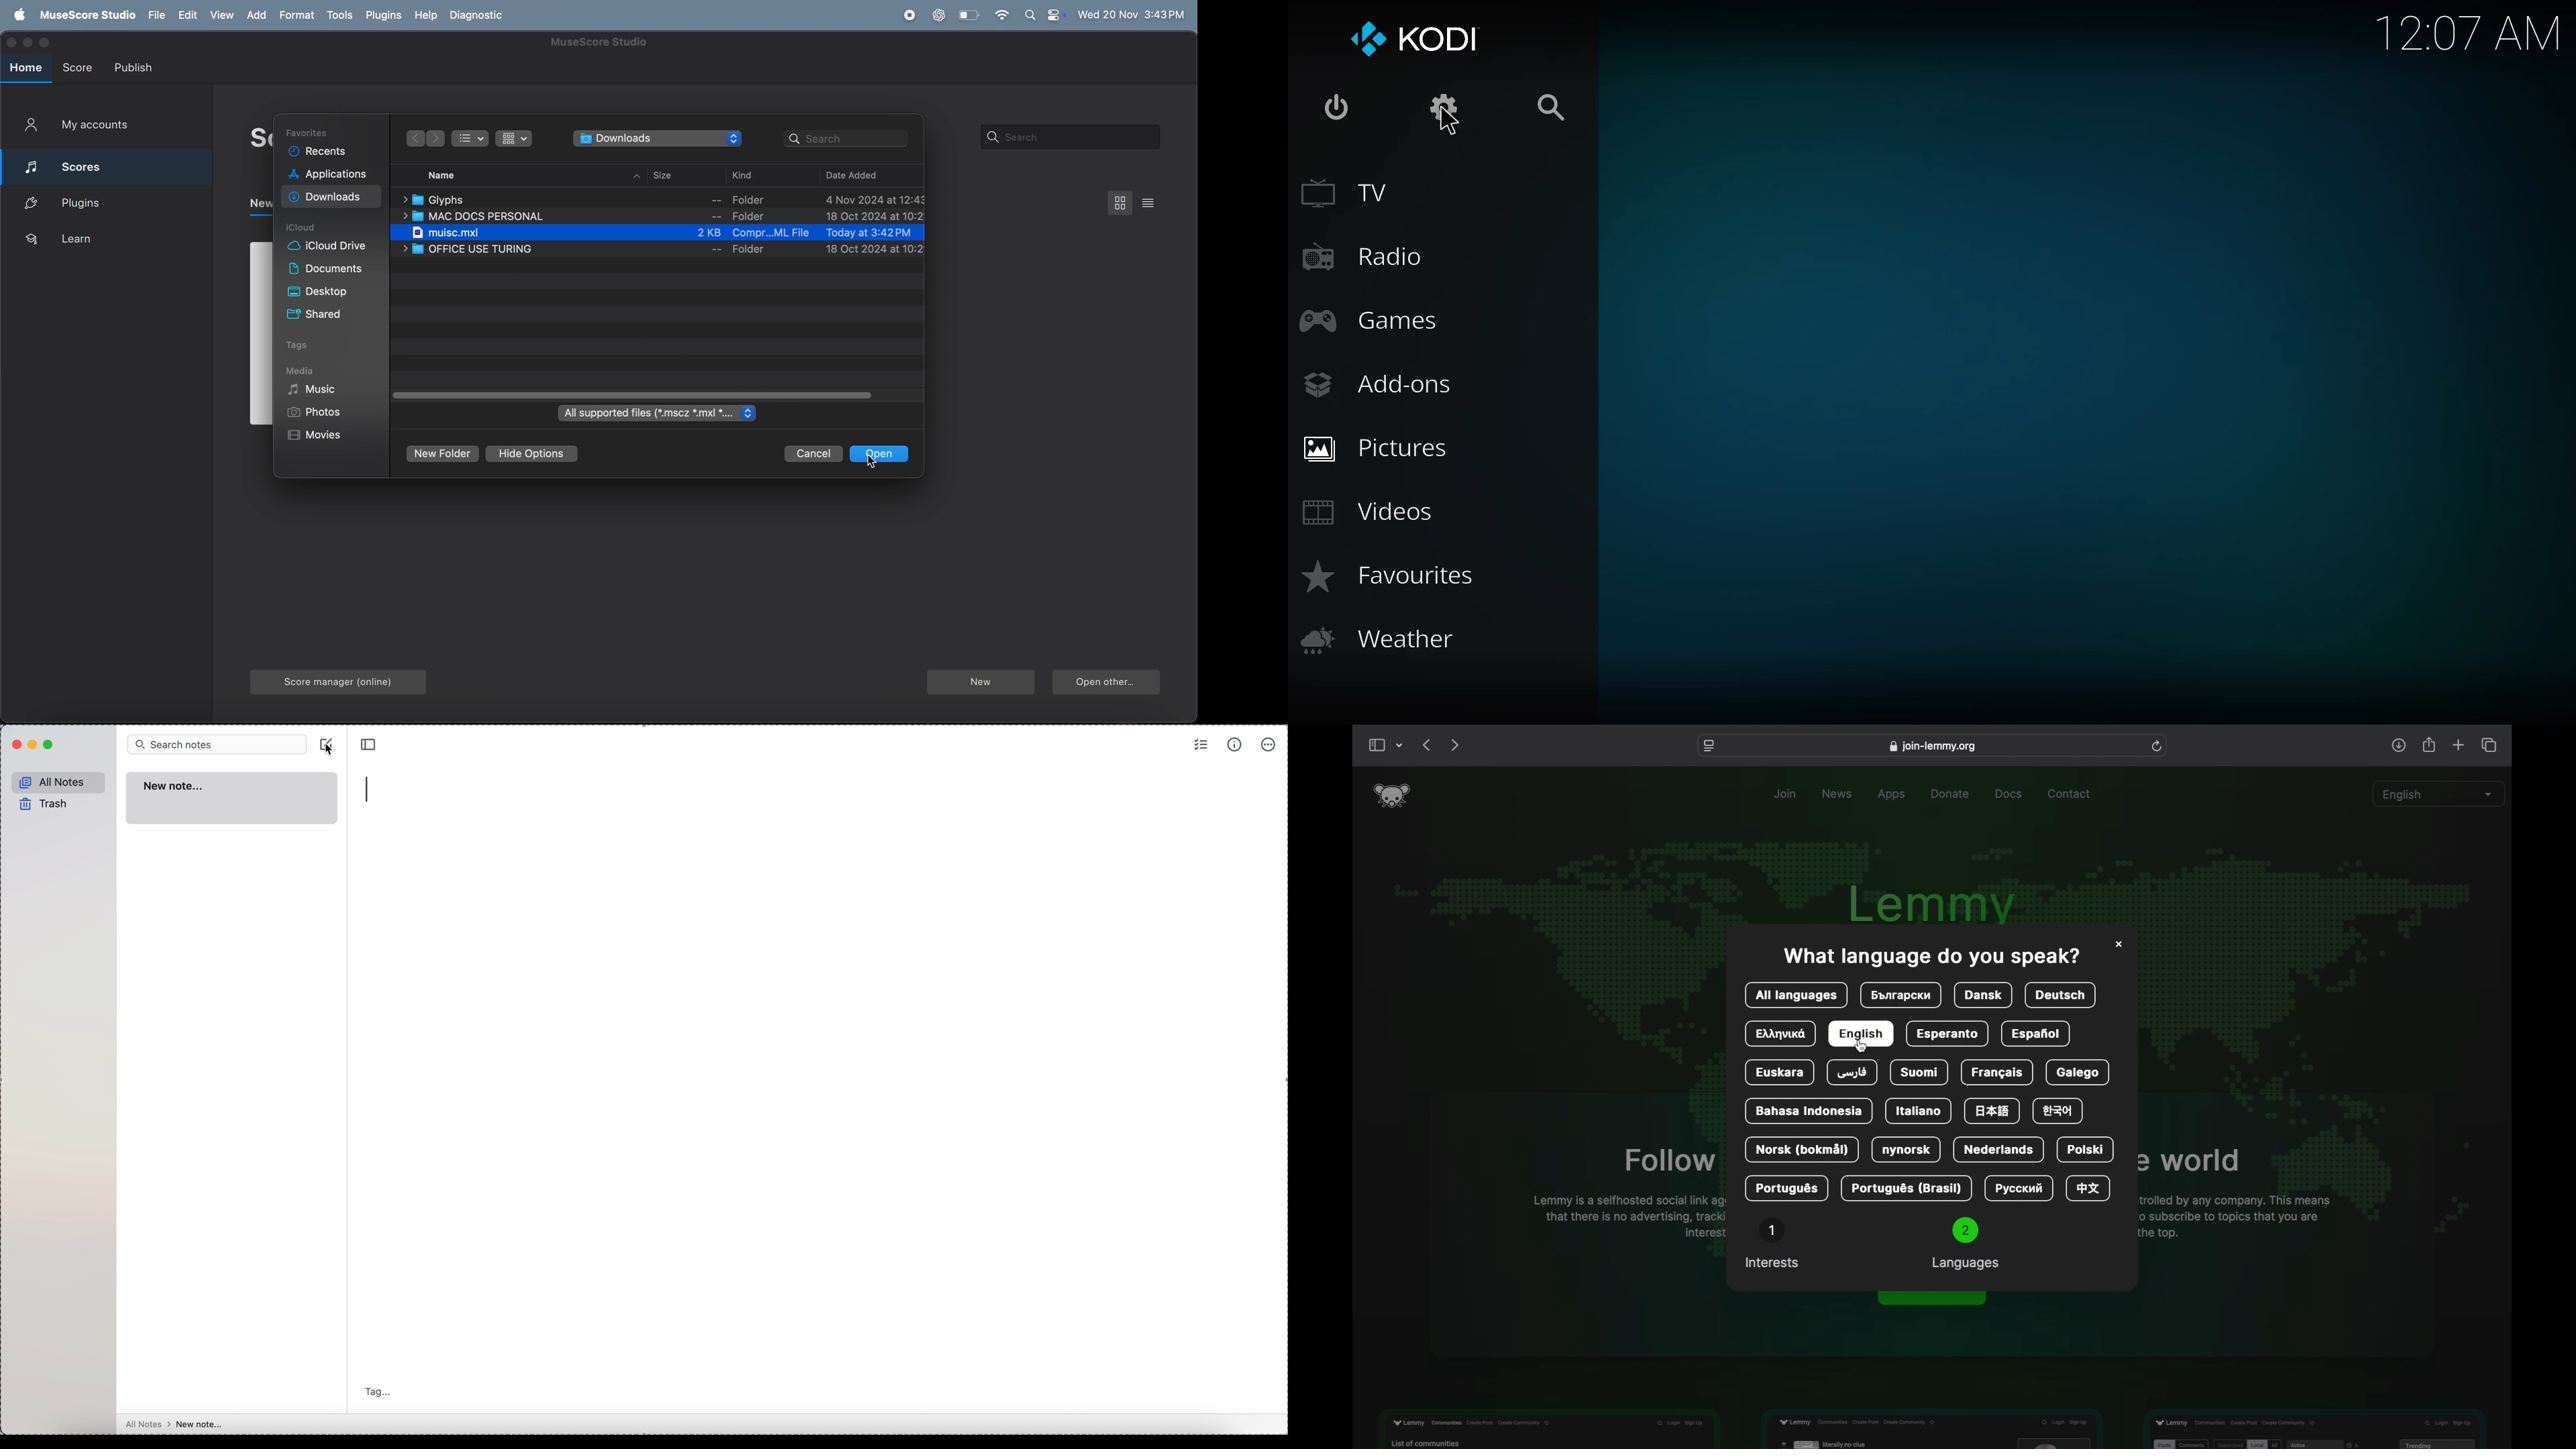 Image resolution: width=2576 pixels, height=1456 pixels. I want to click on kind, so click(760, 174).